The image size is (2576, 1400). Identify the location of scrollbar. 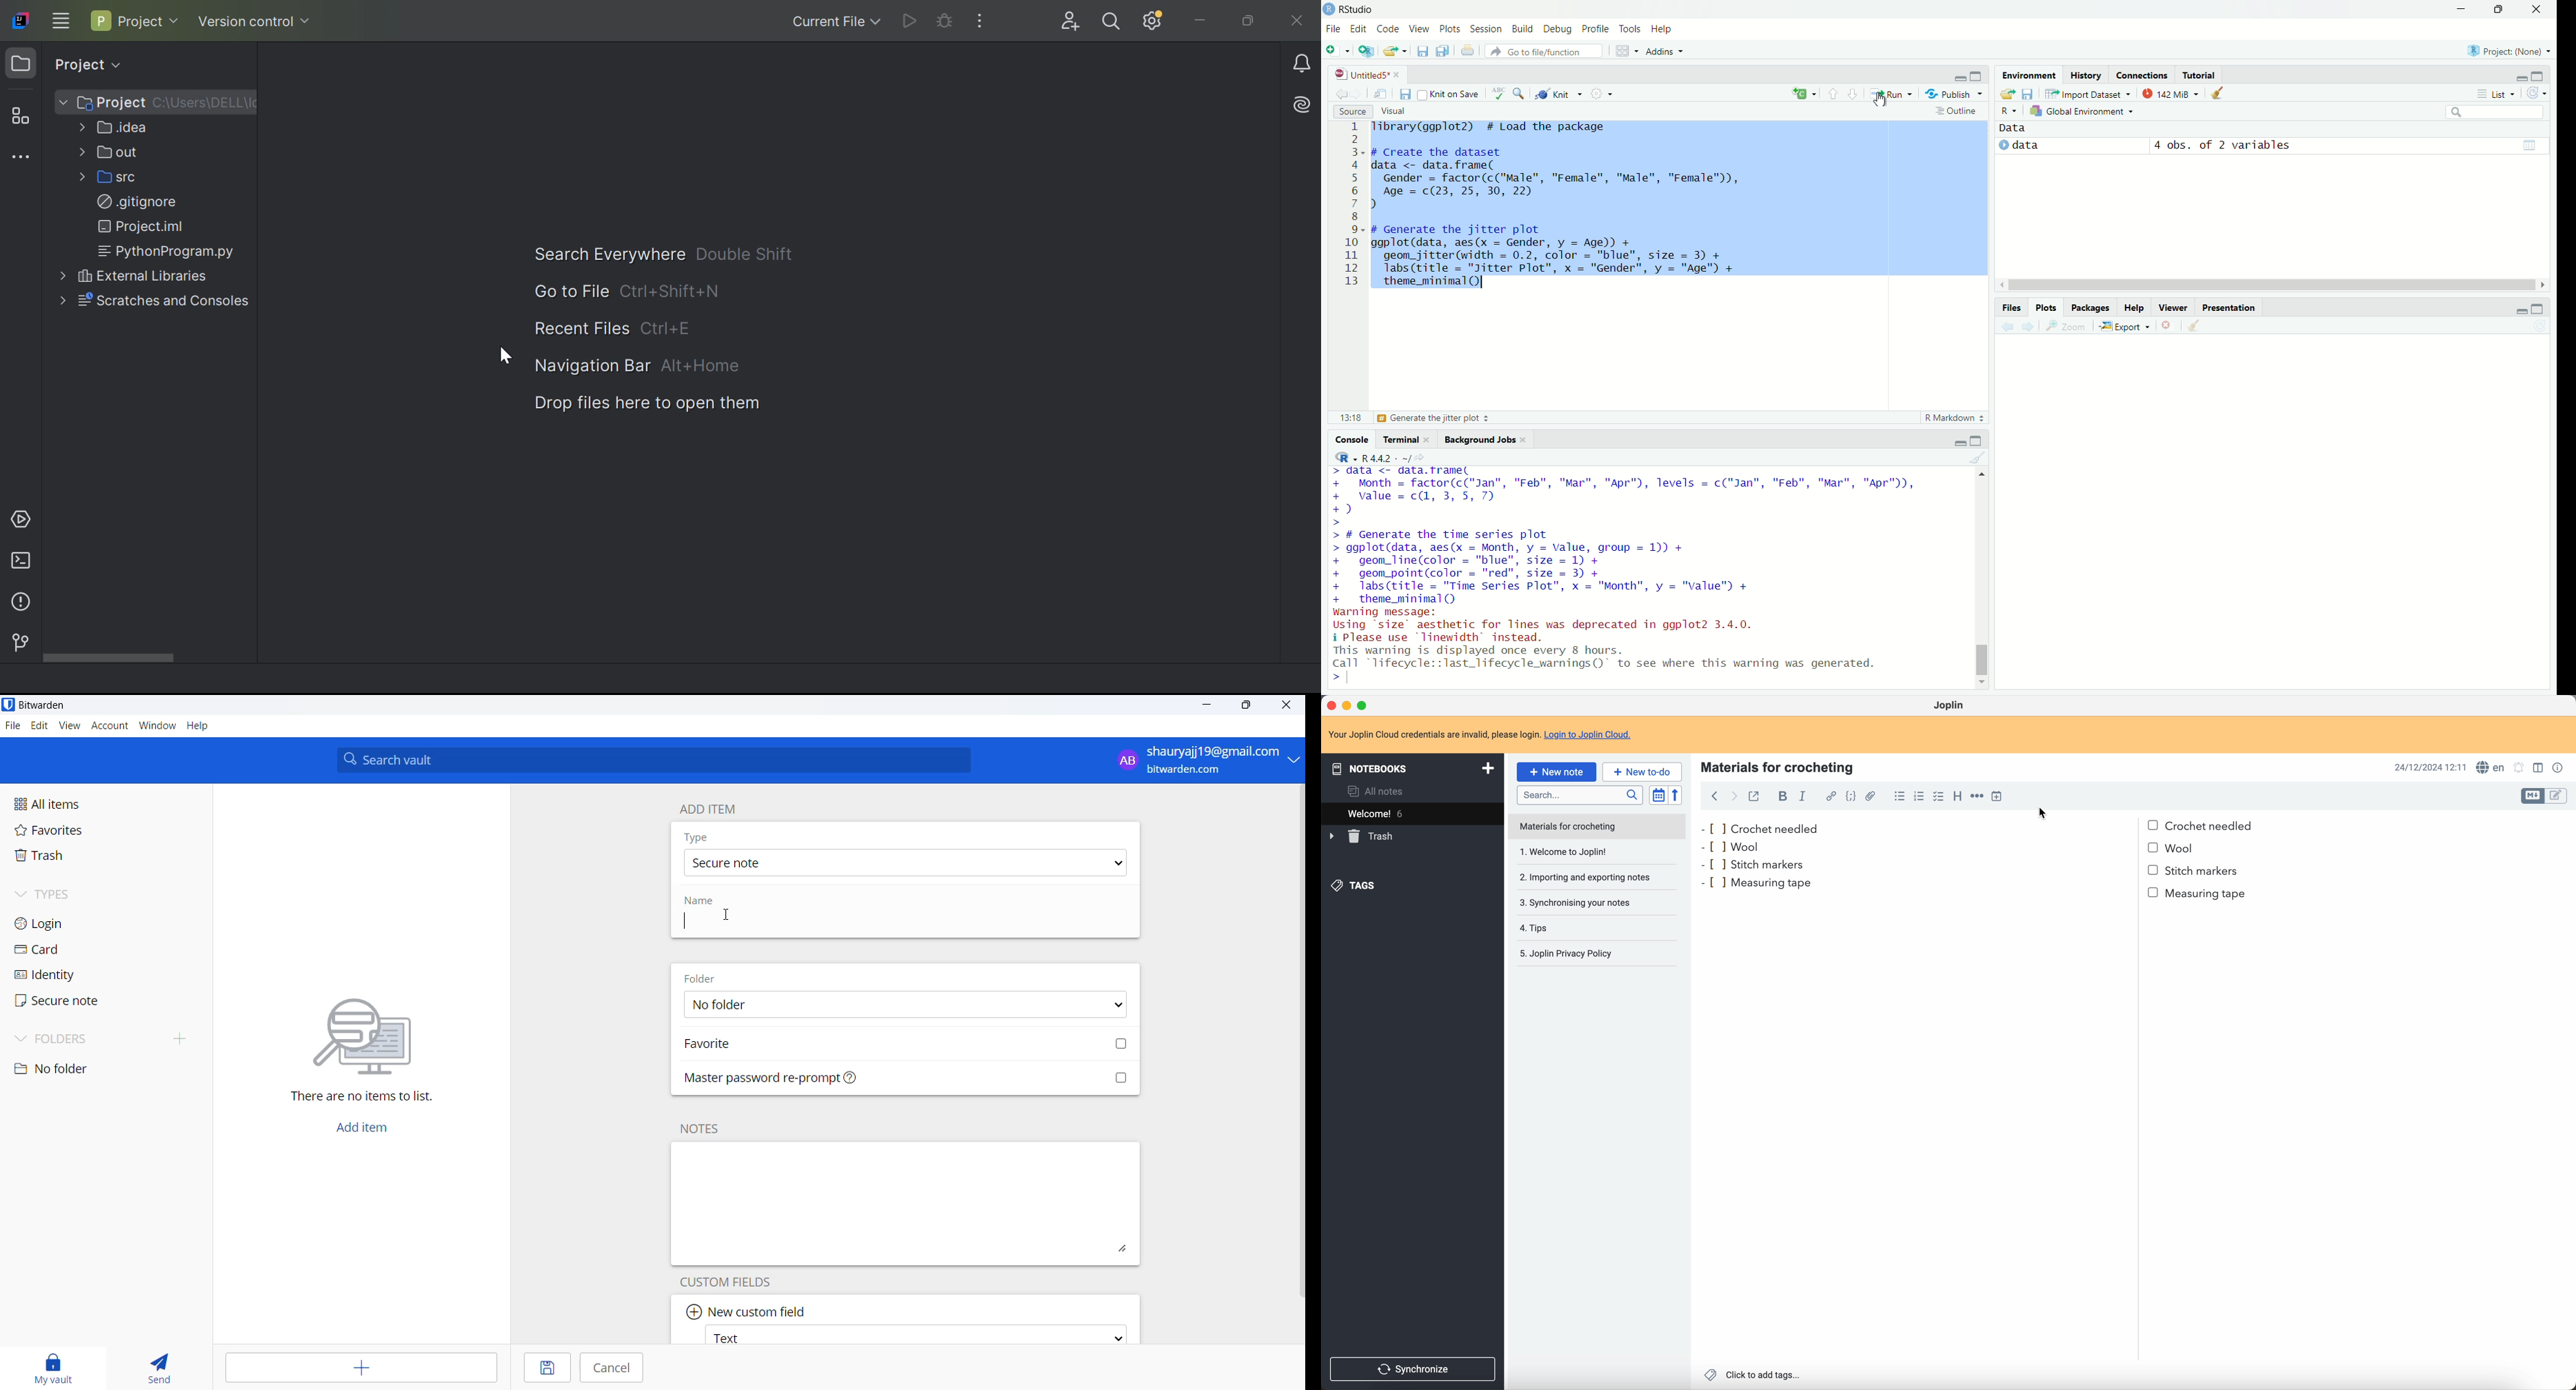
(1981, 580).